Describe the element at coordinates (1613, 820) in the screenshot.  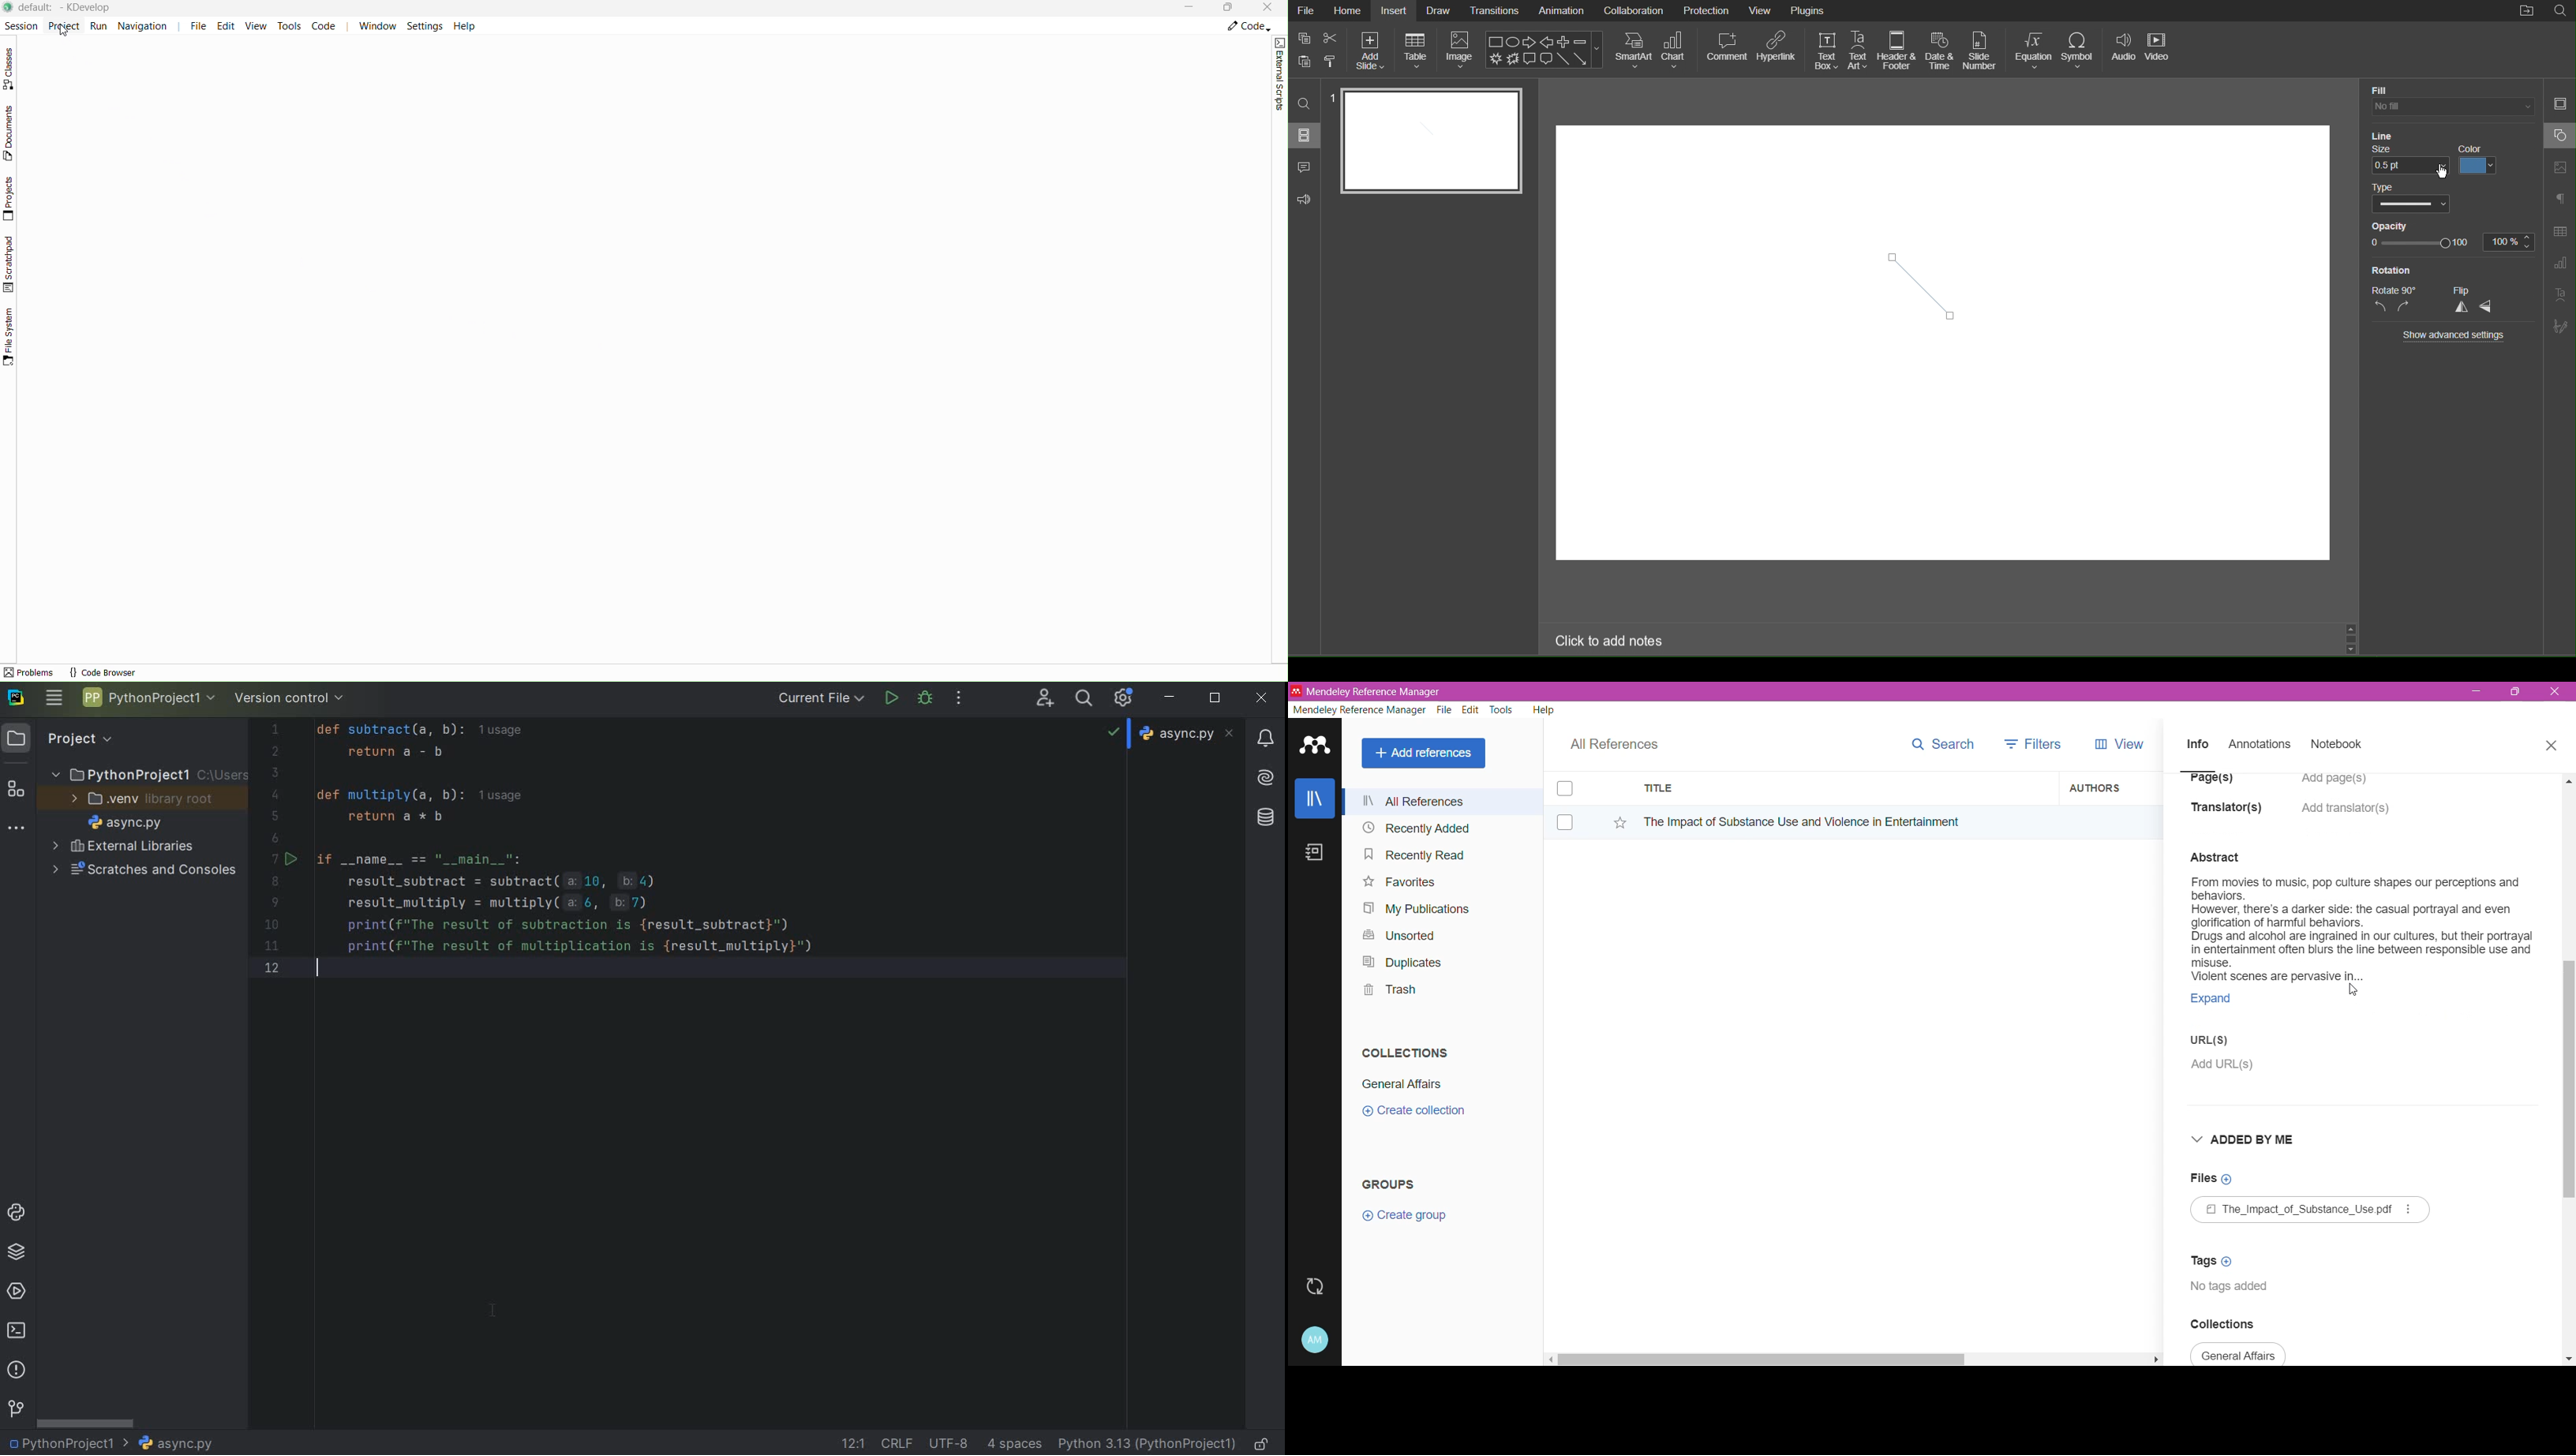
I see `Click to Add to Favorites` at that location.